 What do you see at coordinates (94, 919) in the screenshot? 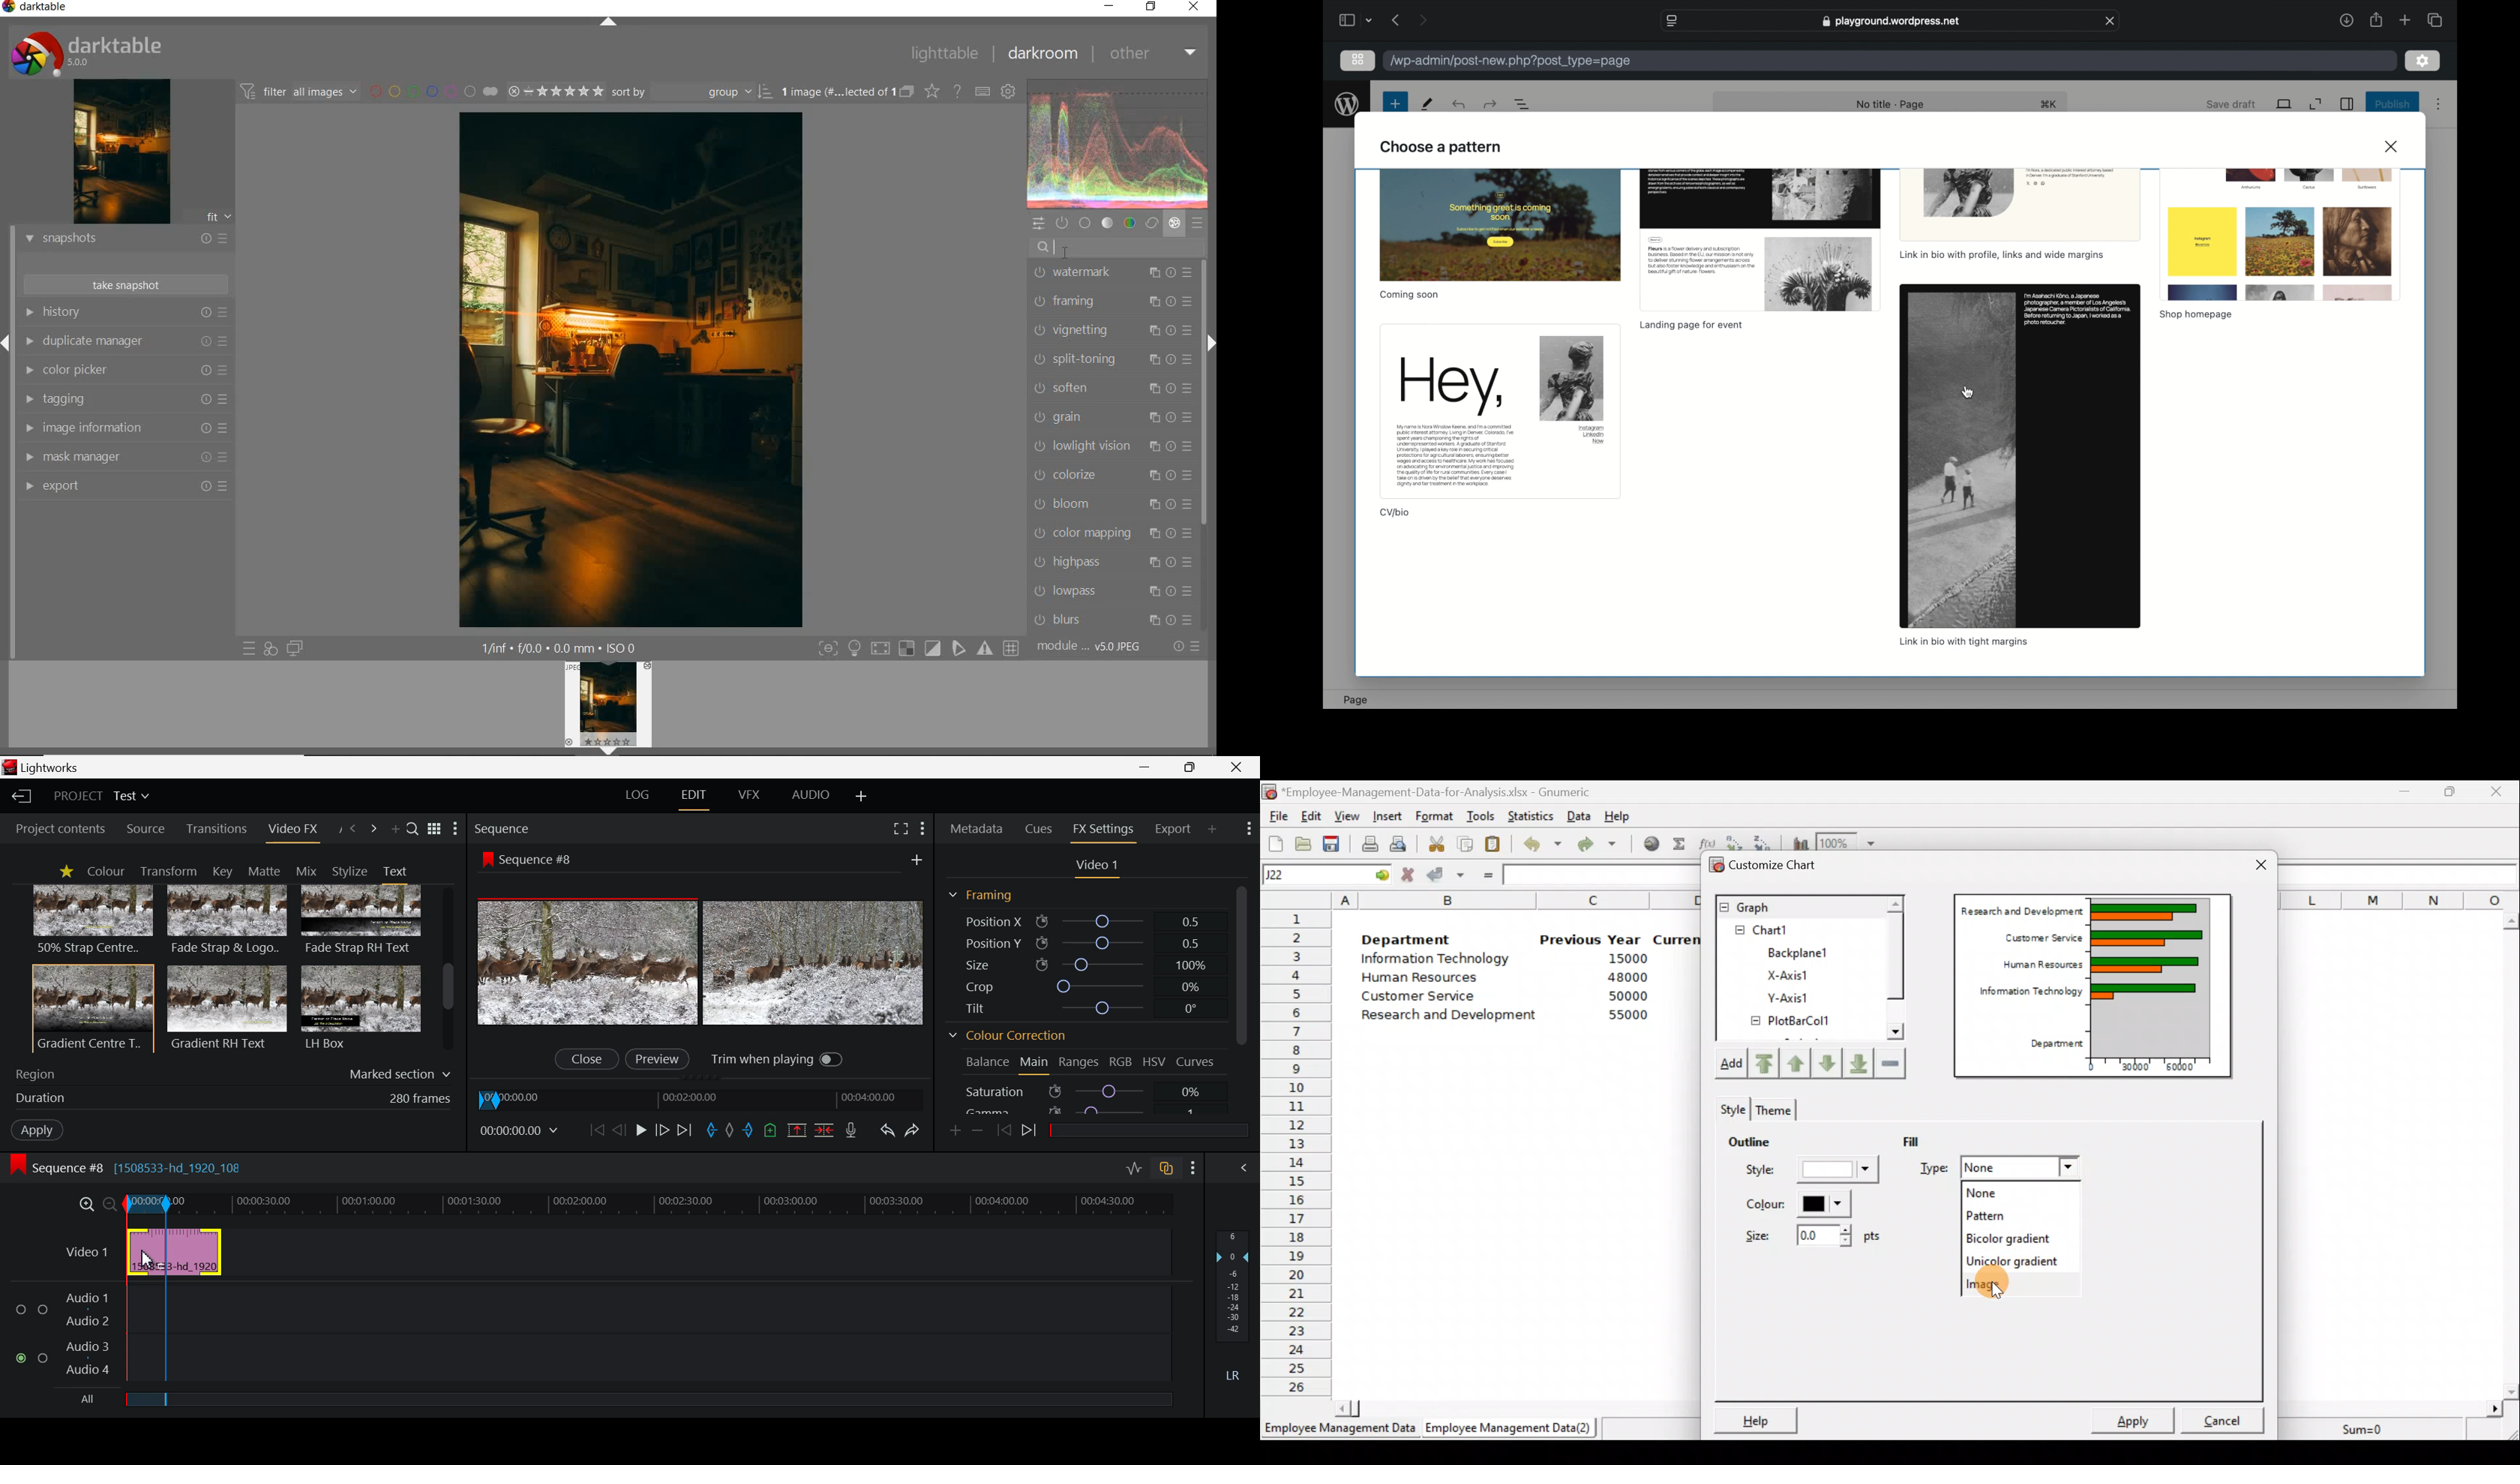
I see `50% Strap centre` at bounding box center [94, 919].